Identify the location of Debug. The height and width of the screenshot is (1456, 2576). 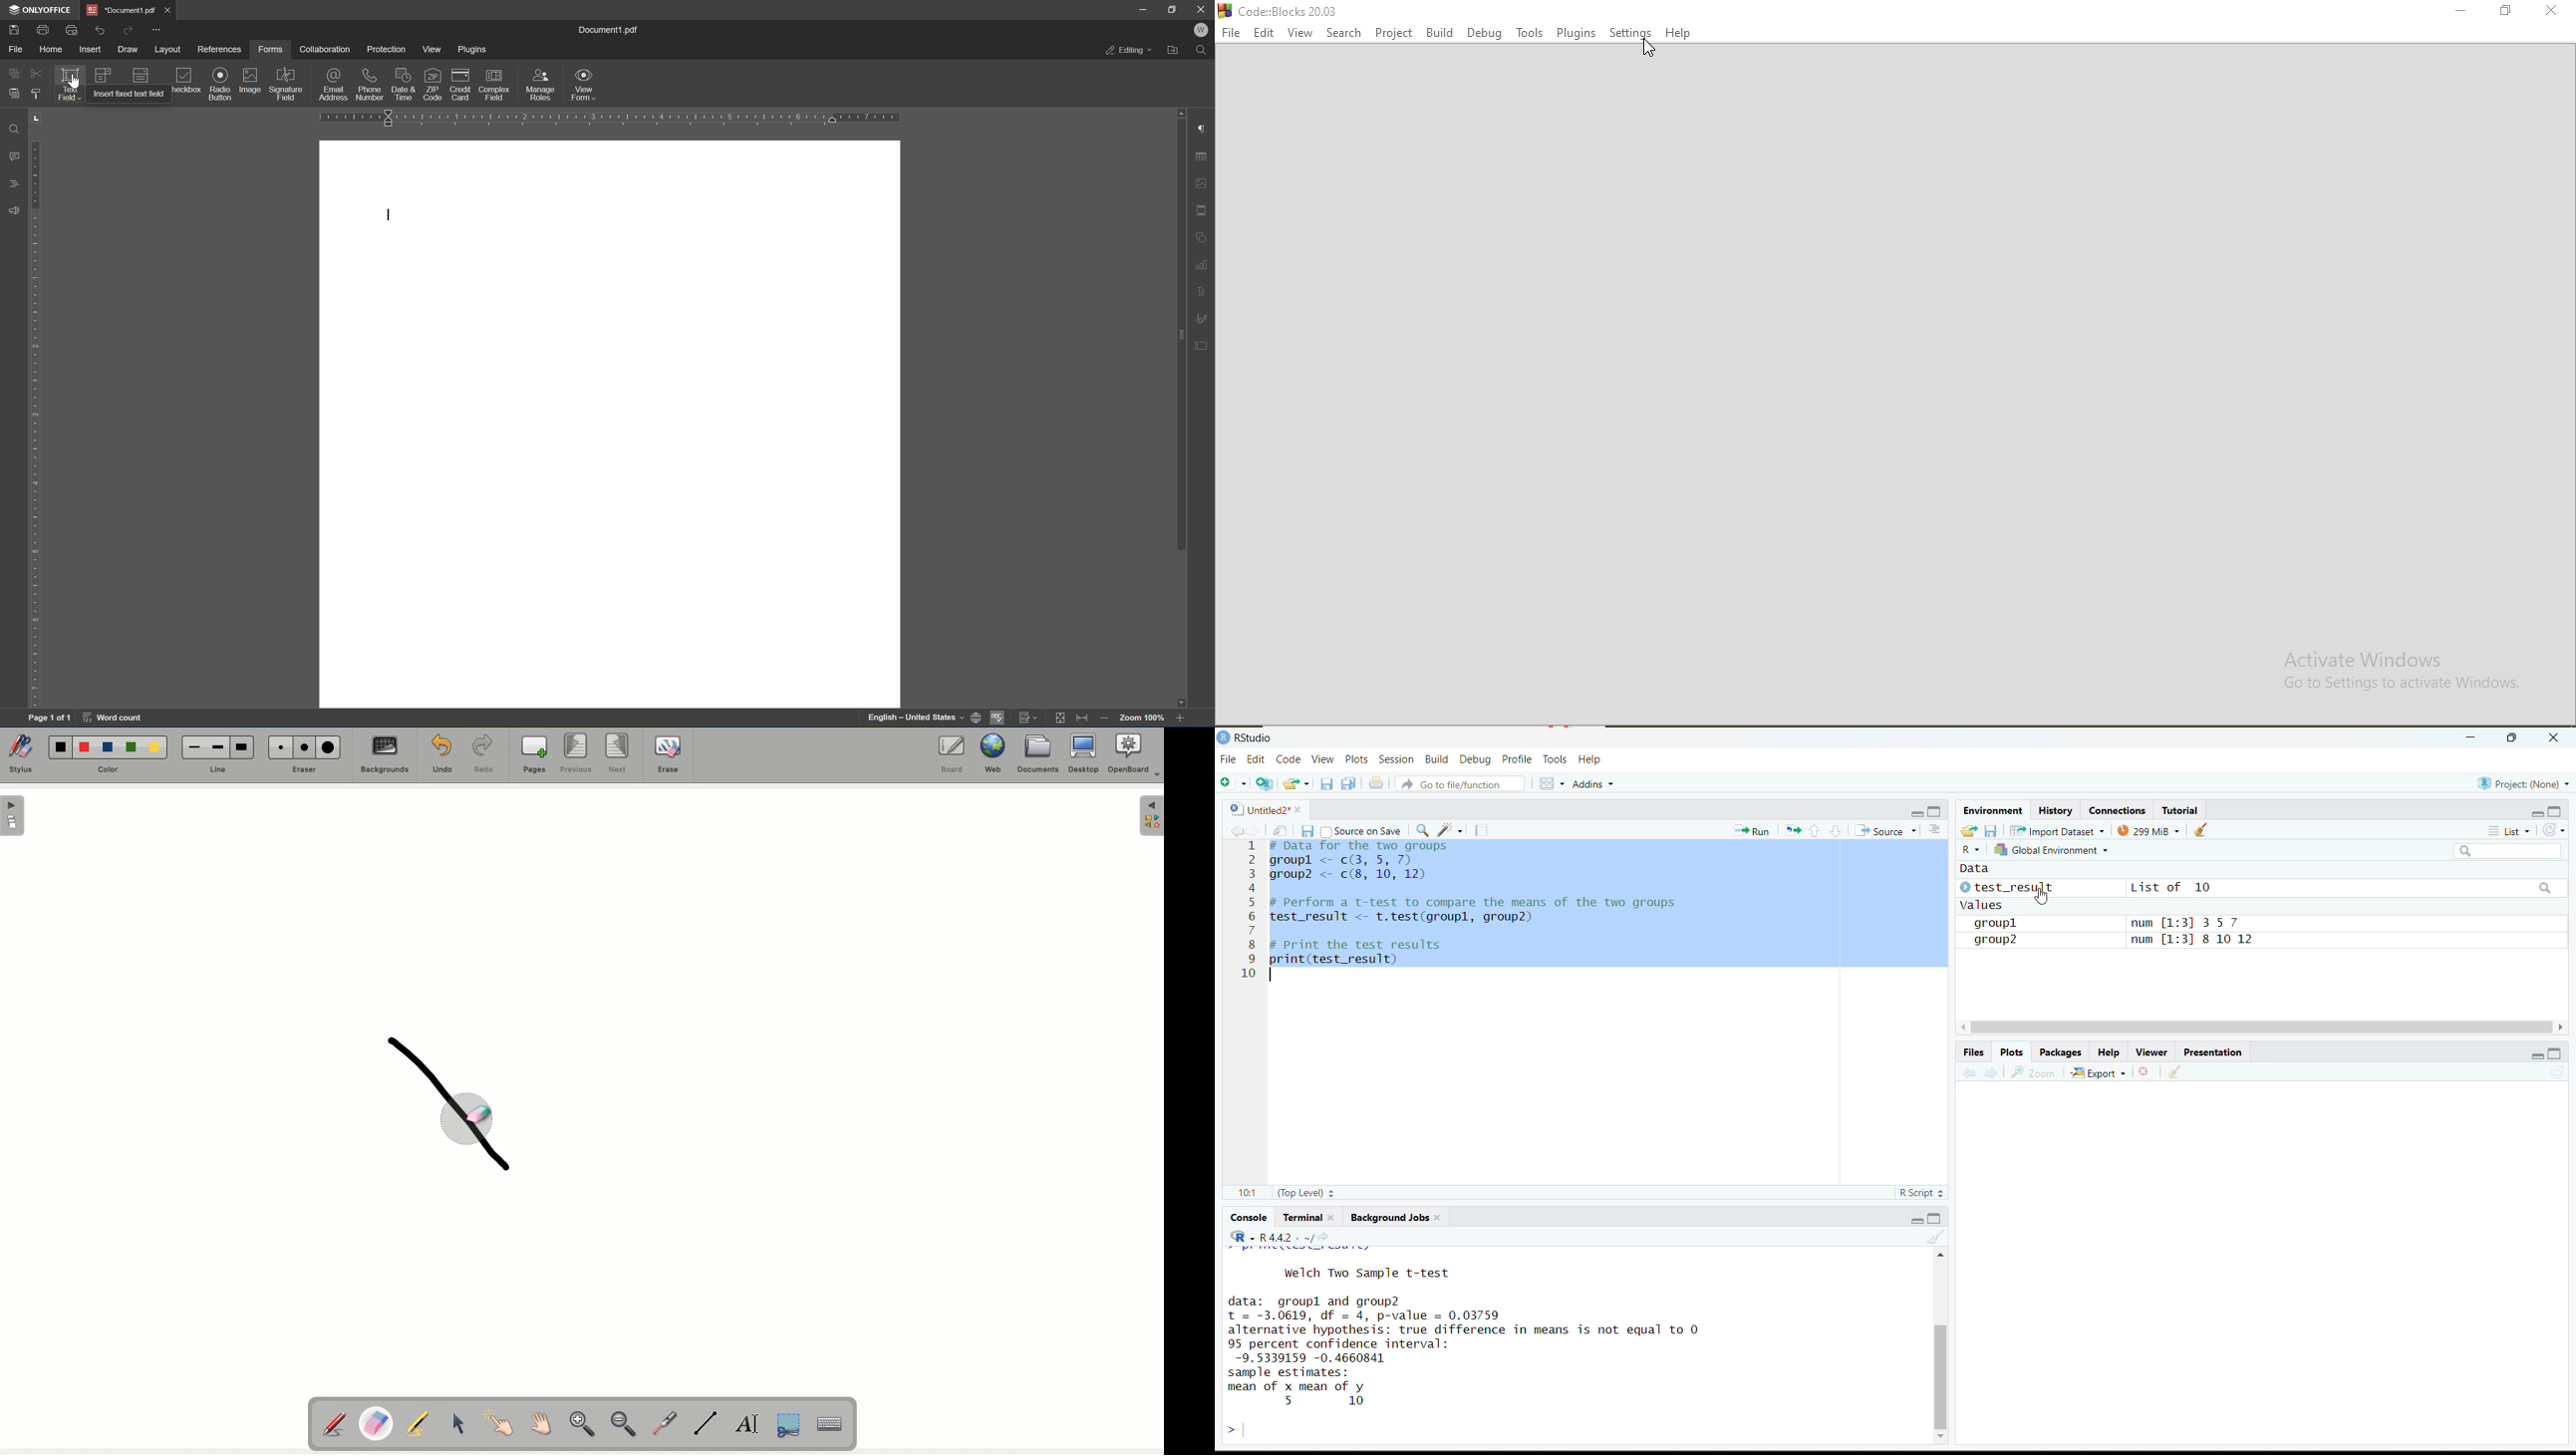
(1476, 759).